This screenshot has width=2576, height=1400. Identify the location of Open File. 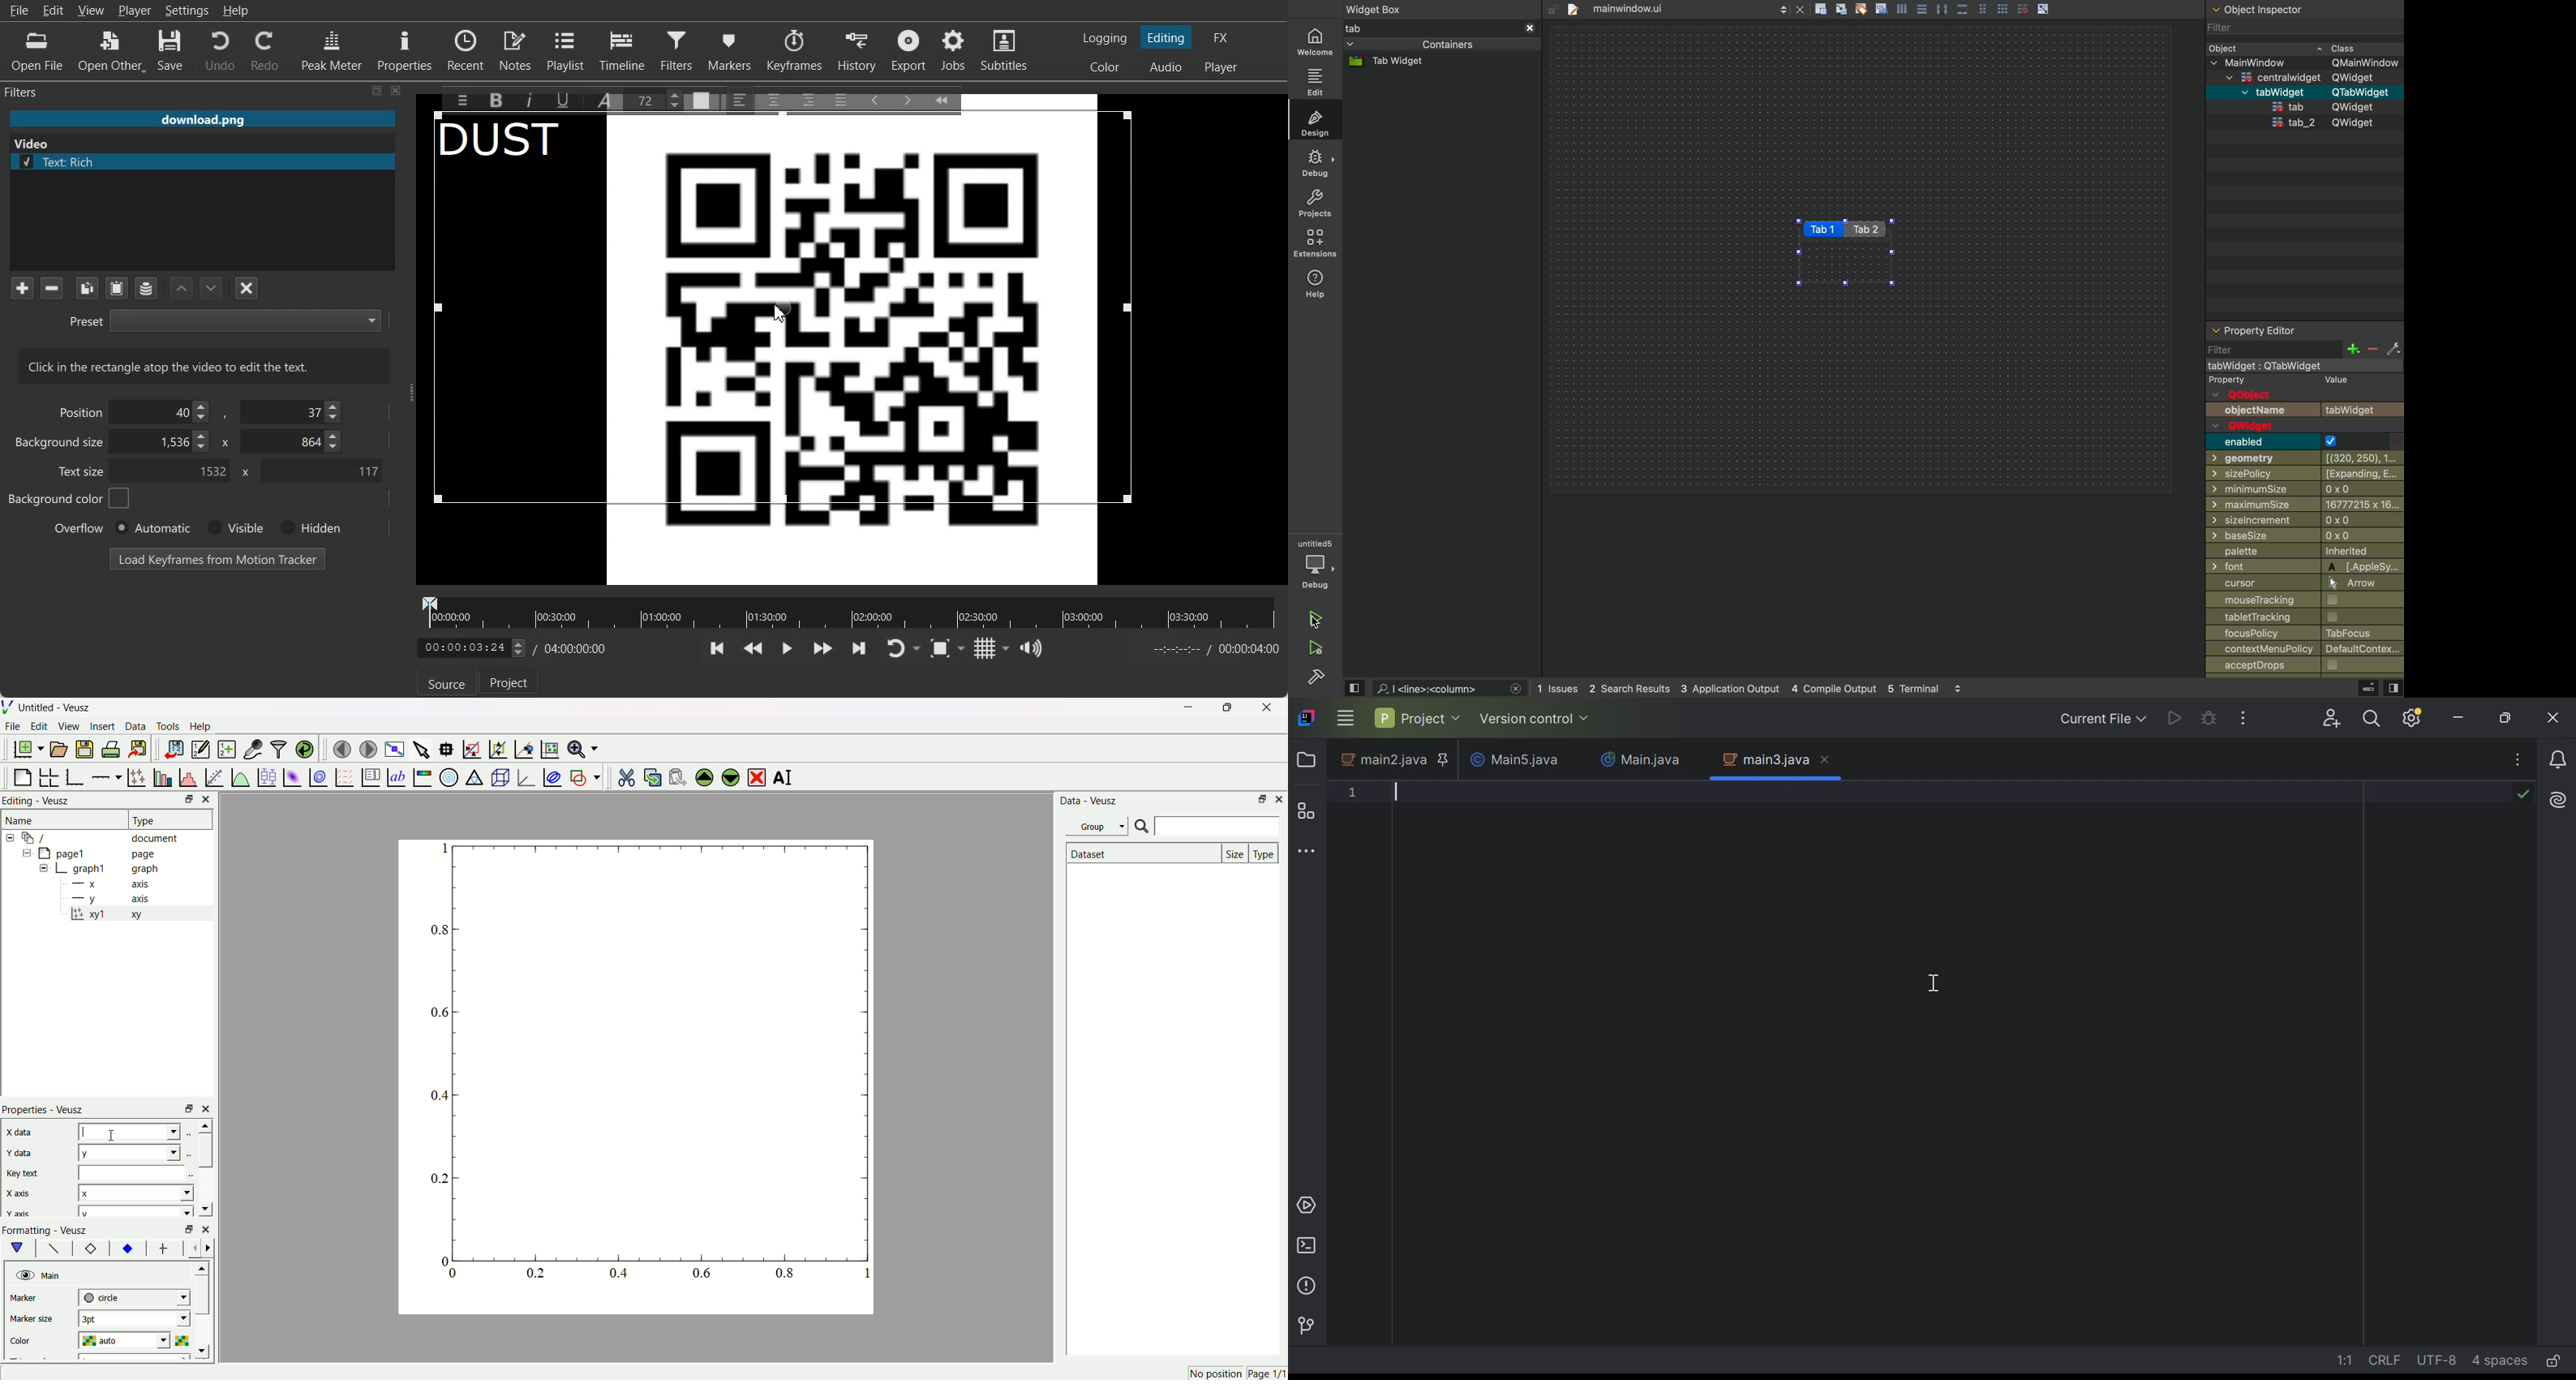
(37, 52).